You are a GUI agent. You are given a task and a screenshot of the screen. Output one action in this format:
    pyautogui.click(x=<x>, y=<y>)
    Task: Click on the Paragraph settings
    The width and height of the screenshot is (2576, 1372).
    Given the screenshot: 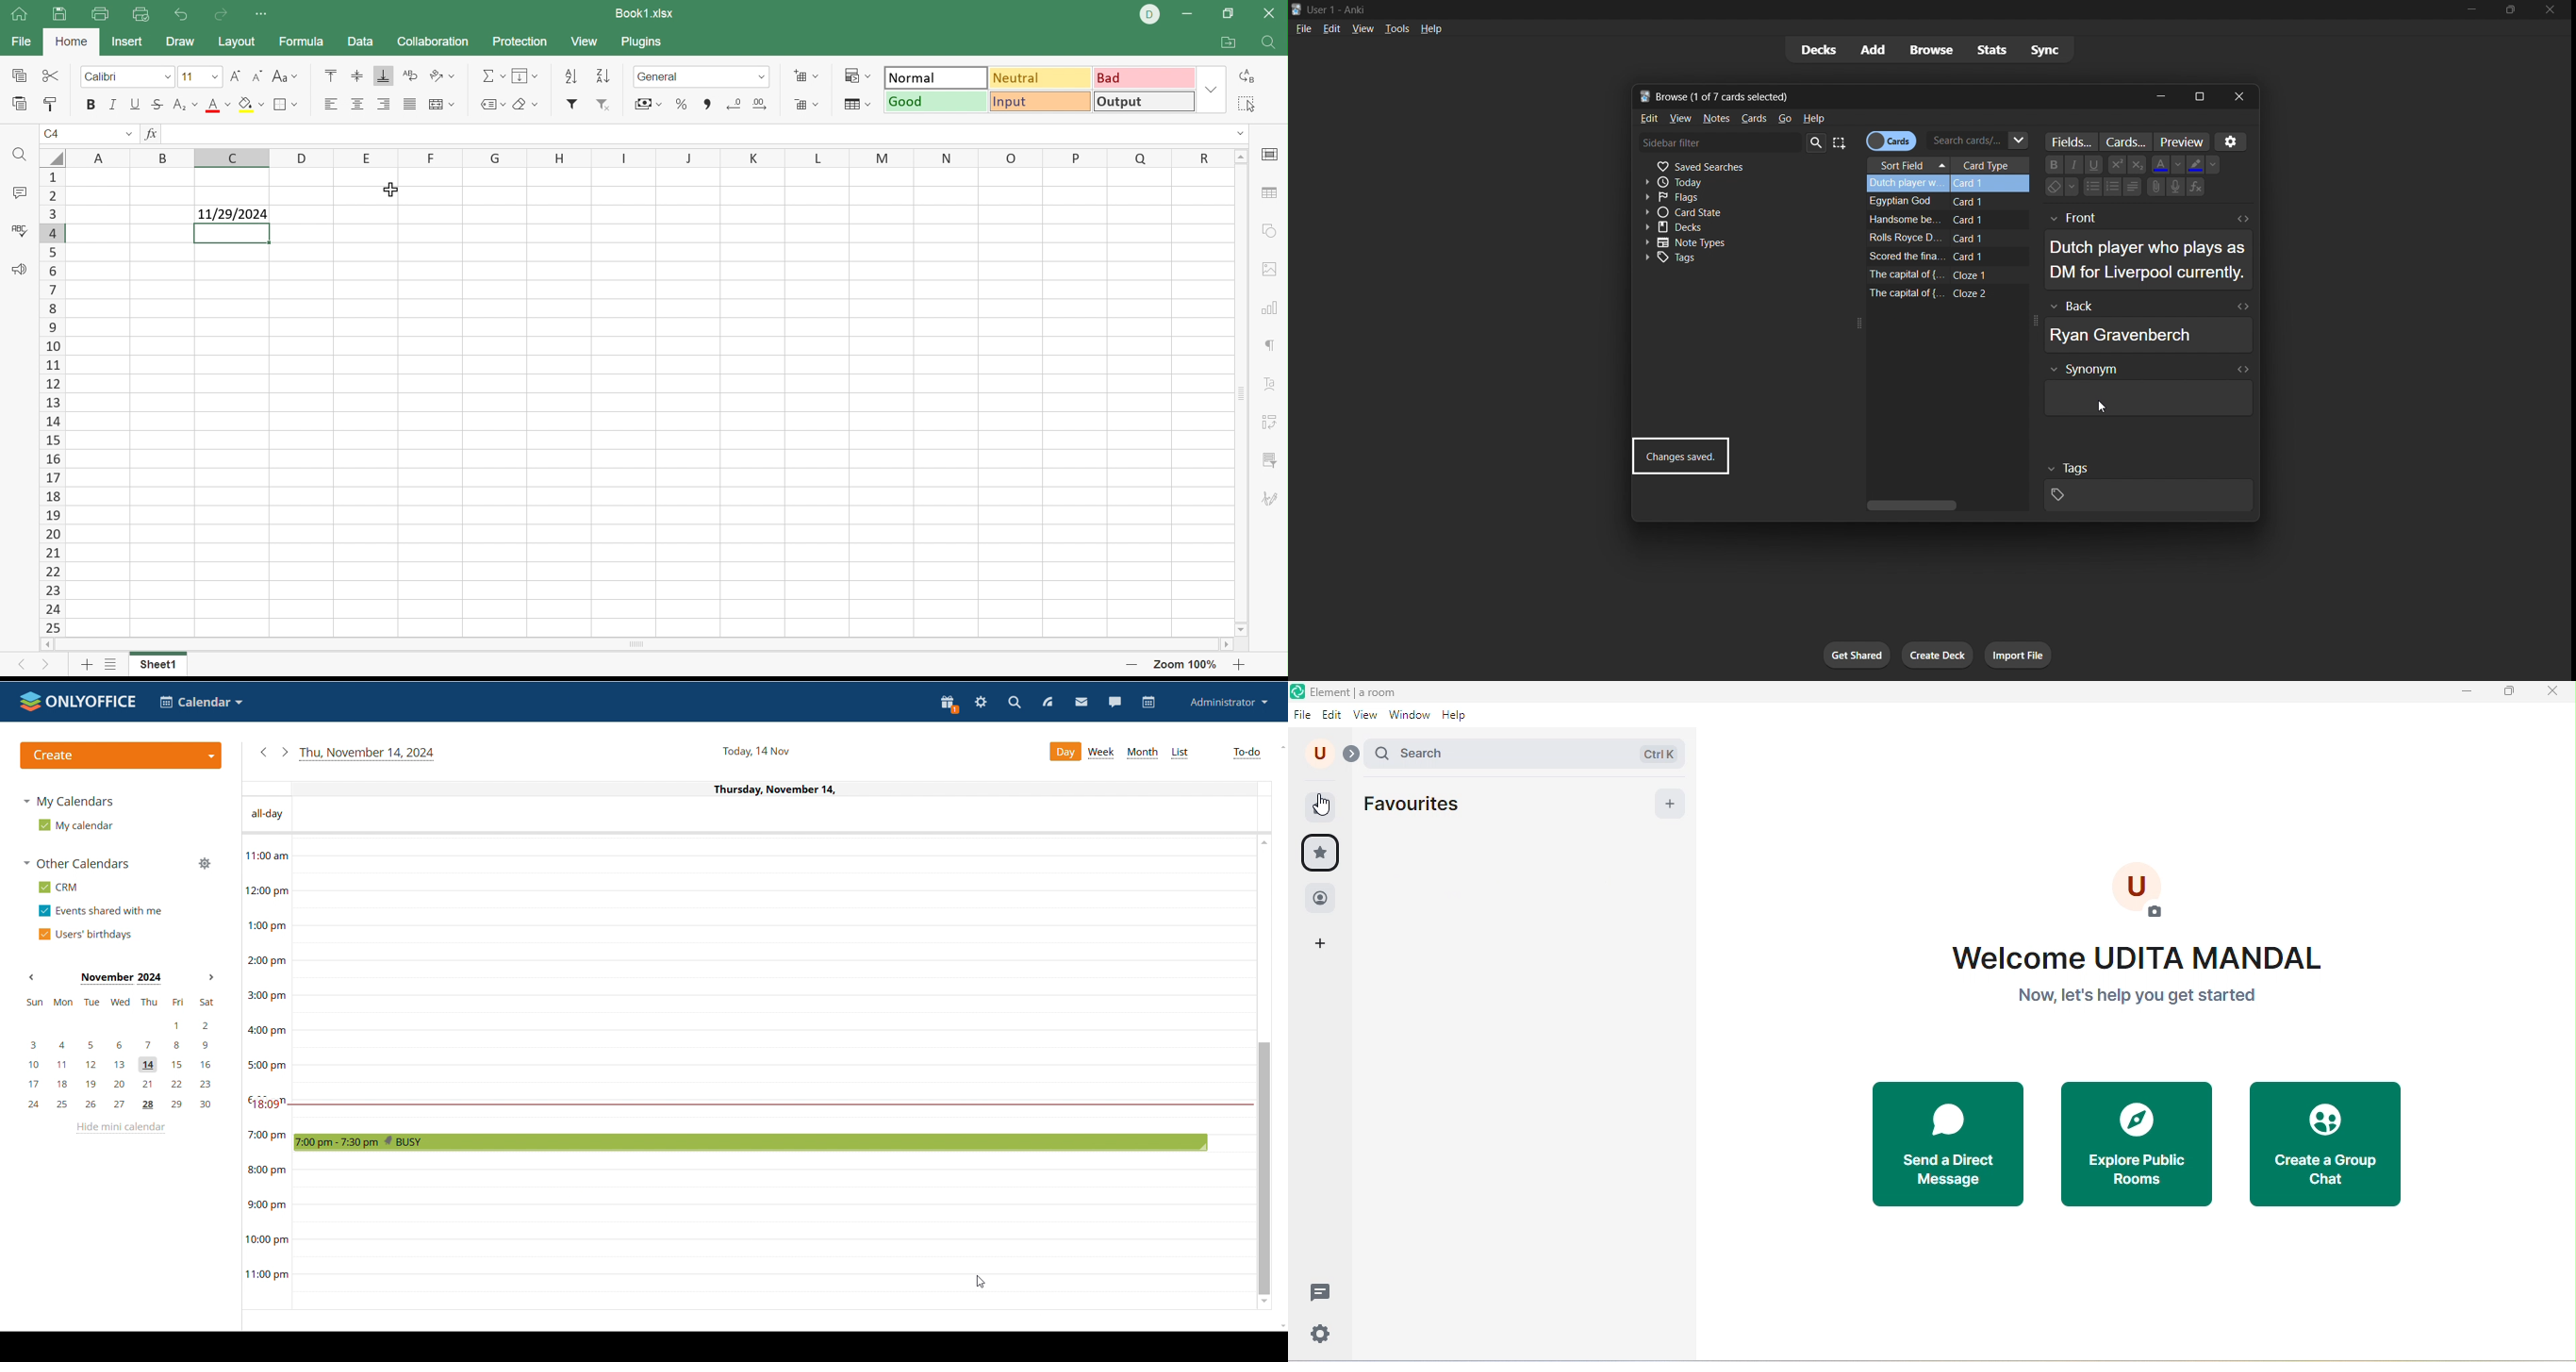 What is the action you would take?
    pyautogui.click(x=1267, y=345)
    